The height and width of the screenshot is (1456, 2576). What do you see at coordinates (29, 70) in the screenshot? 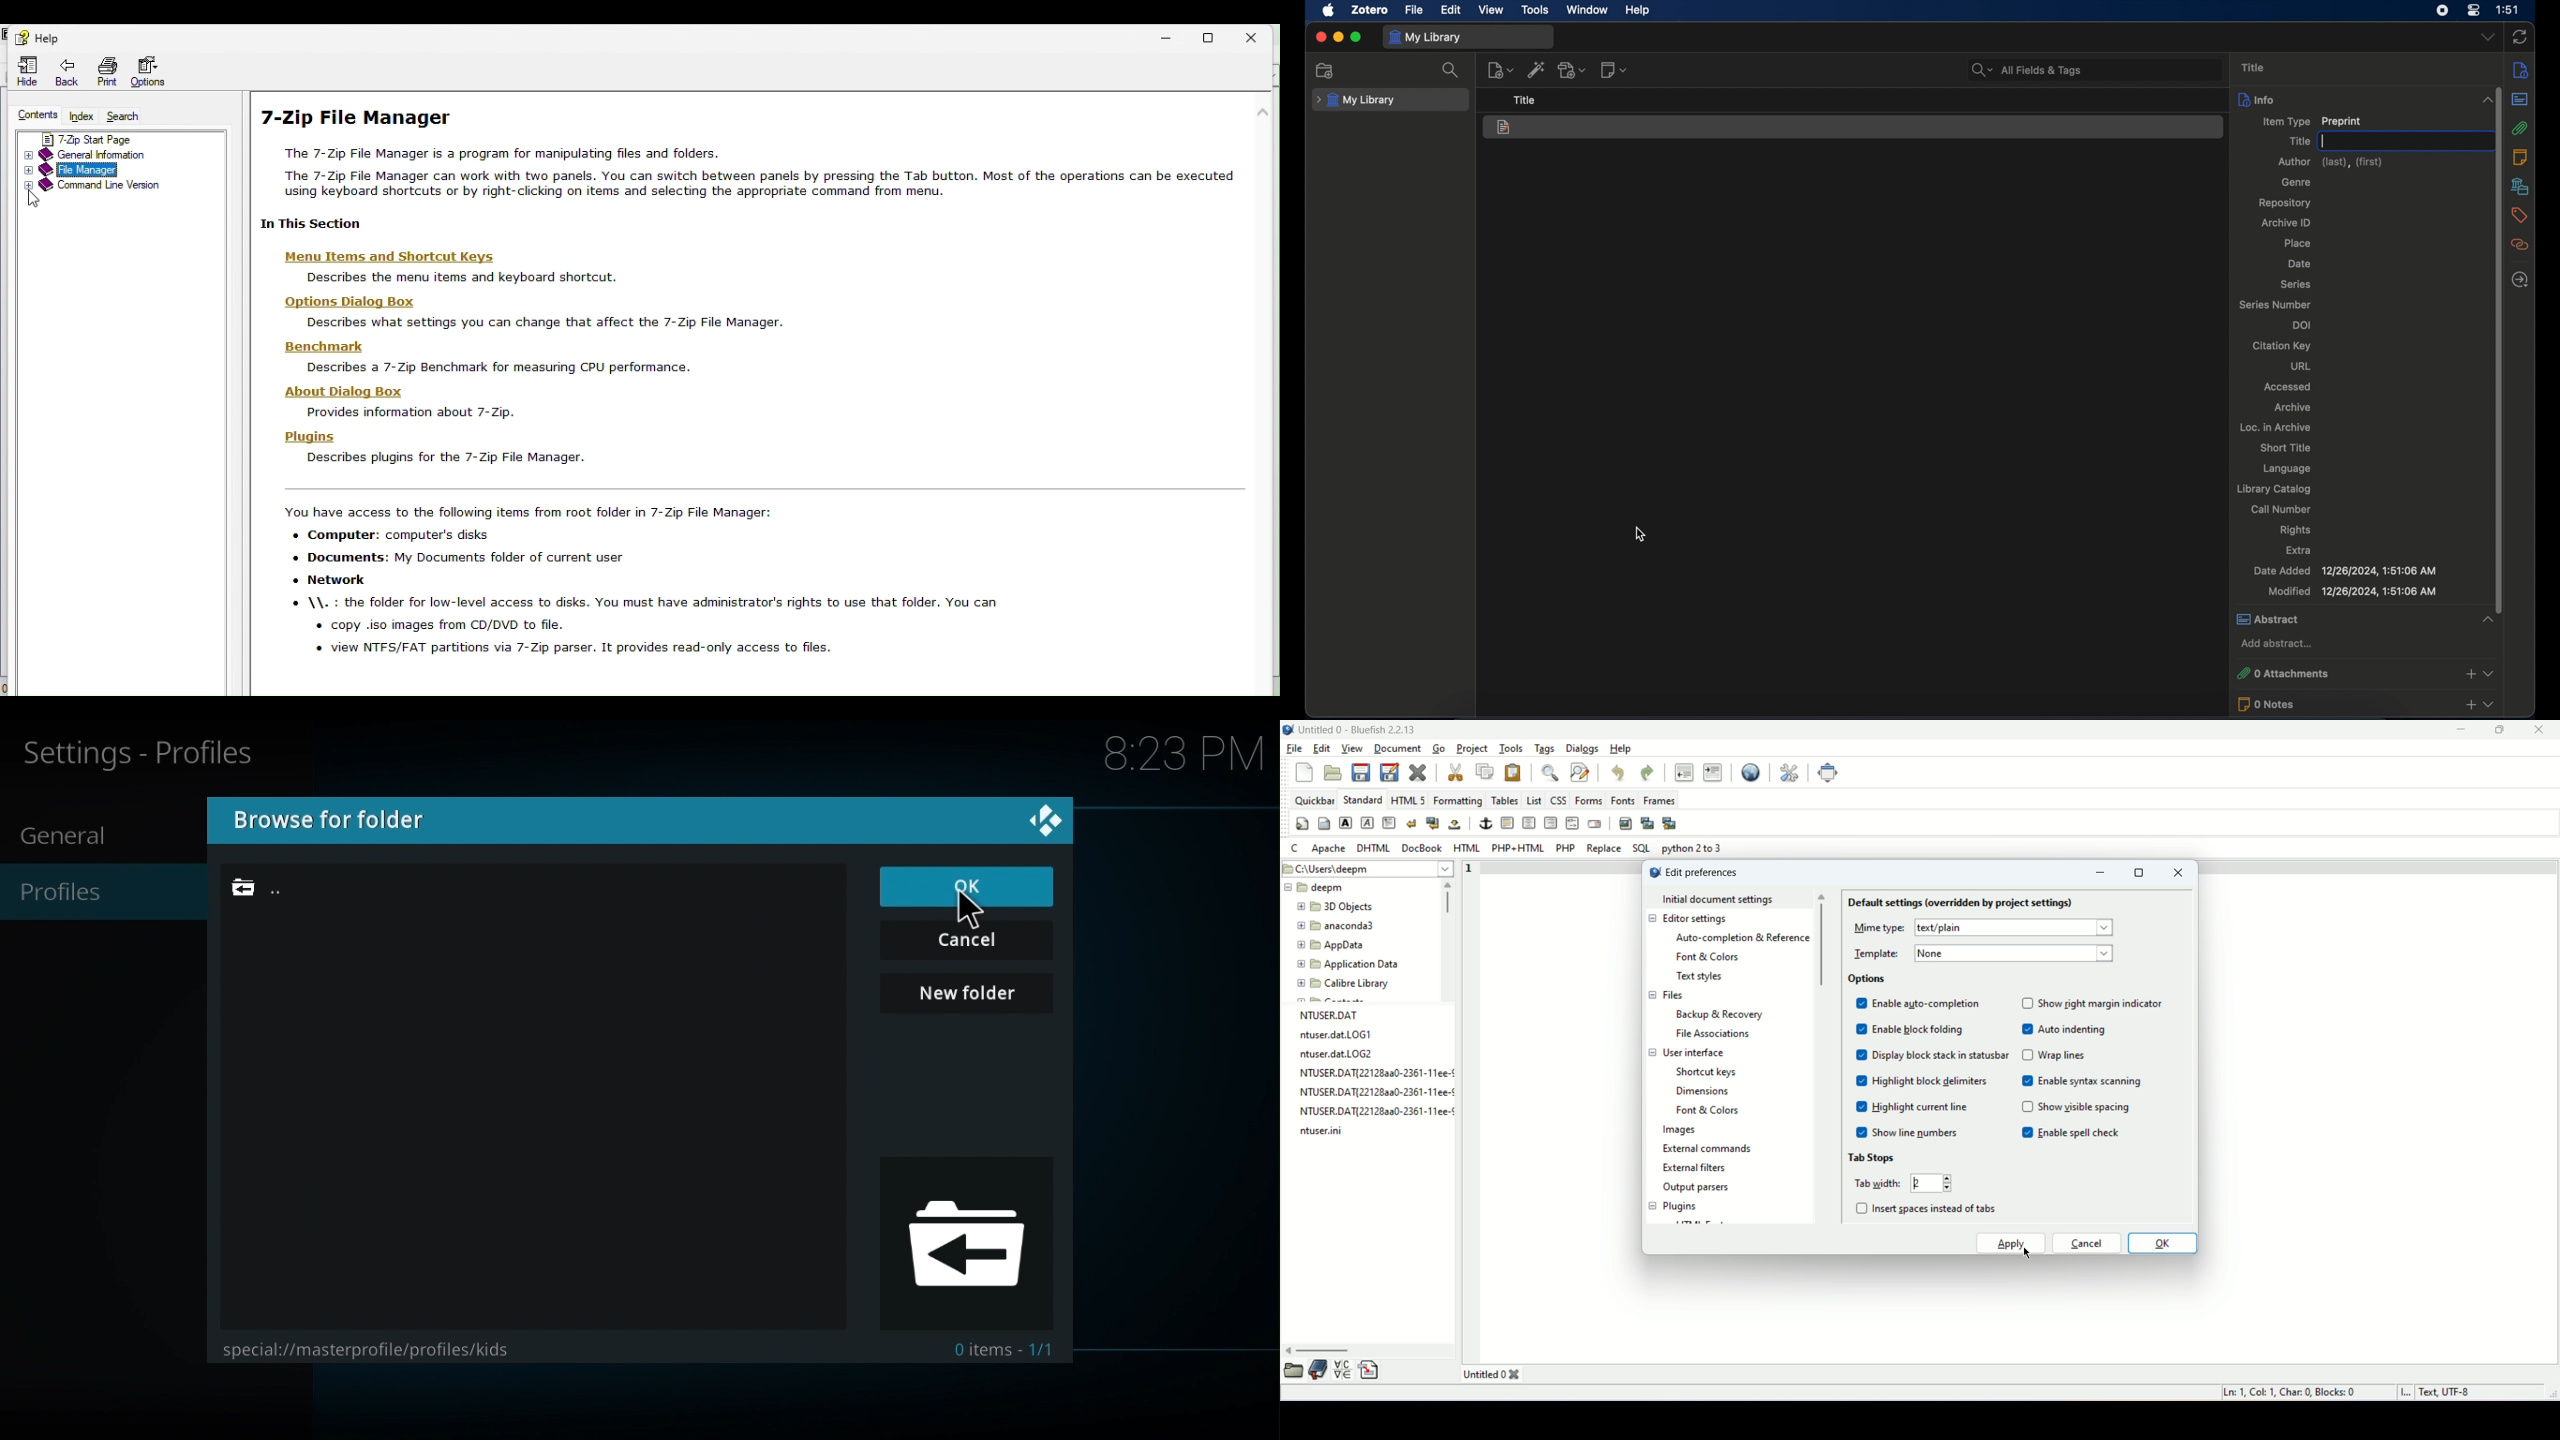
I see `Hide` at bounding box center [29, 70].